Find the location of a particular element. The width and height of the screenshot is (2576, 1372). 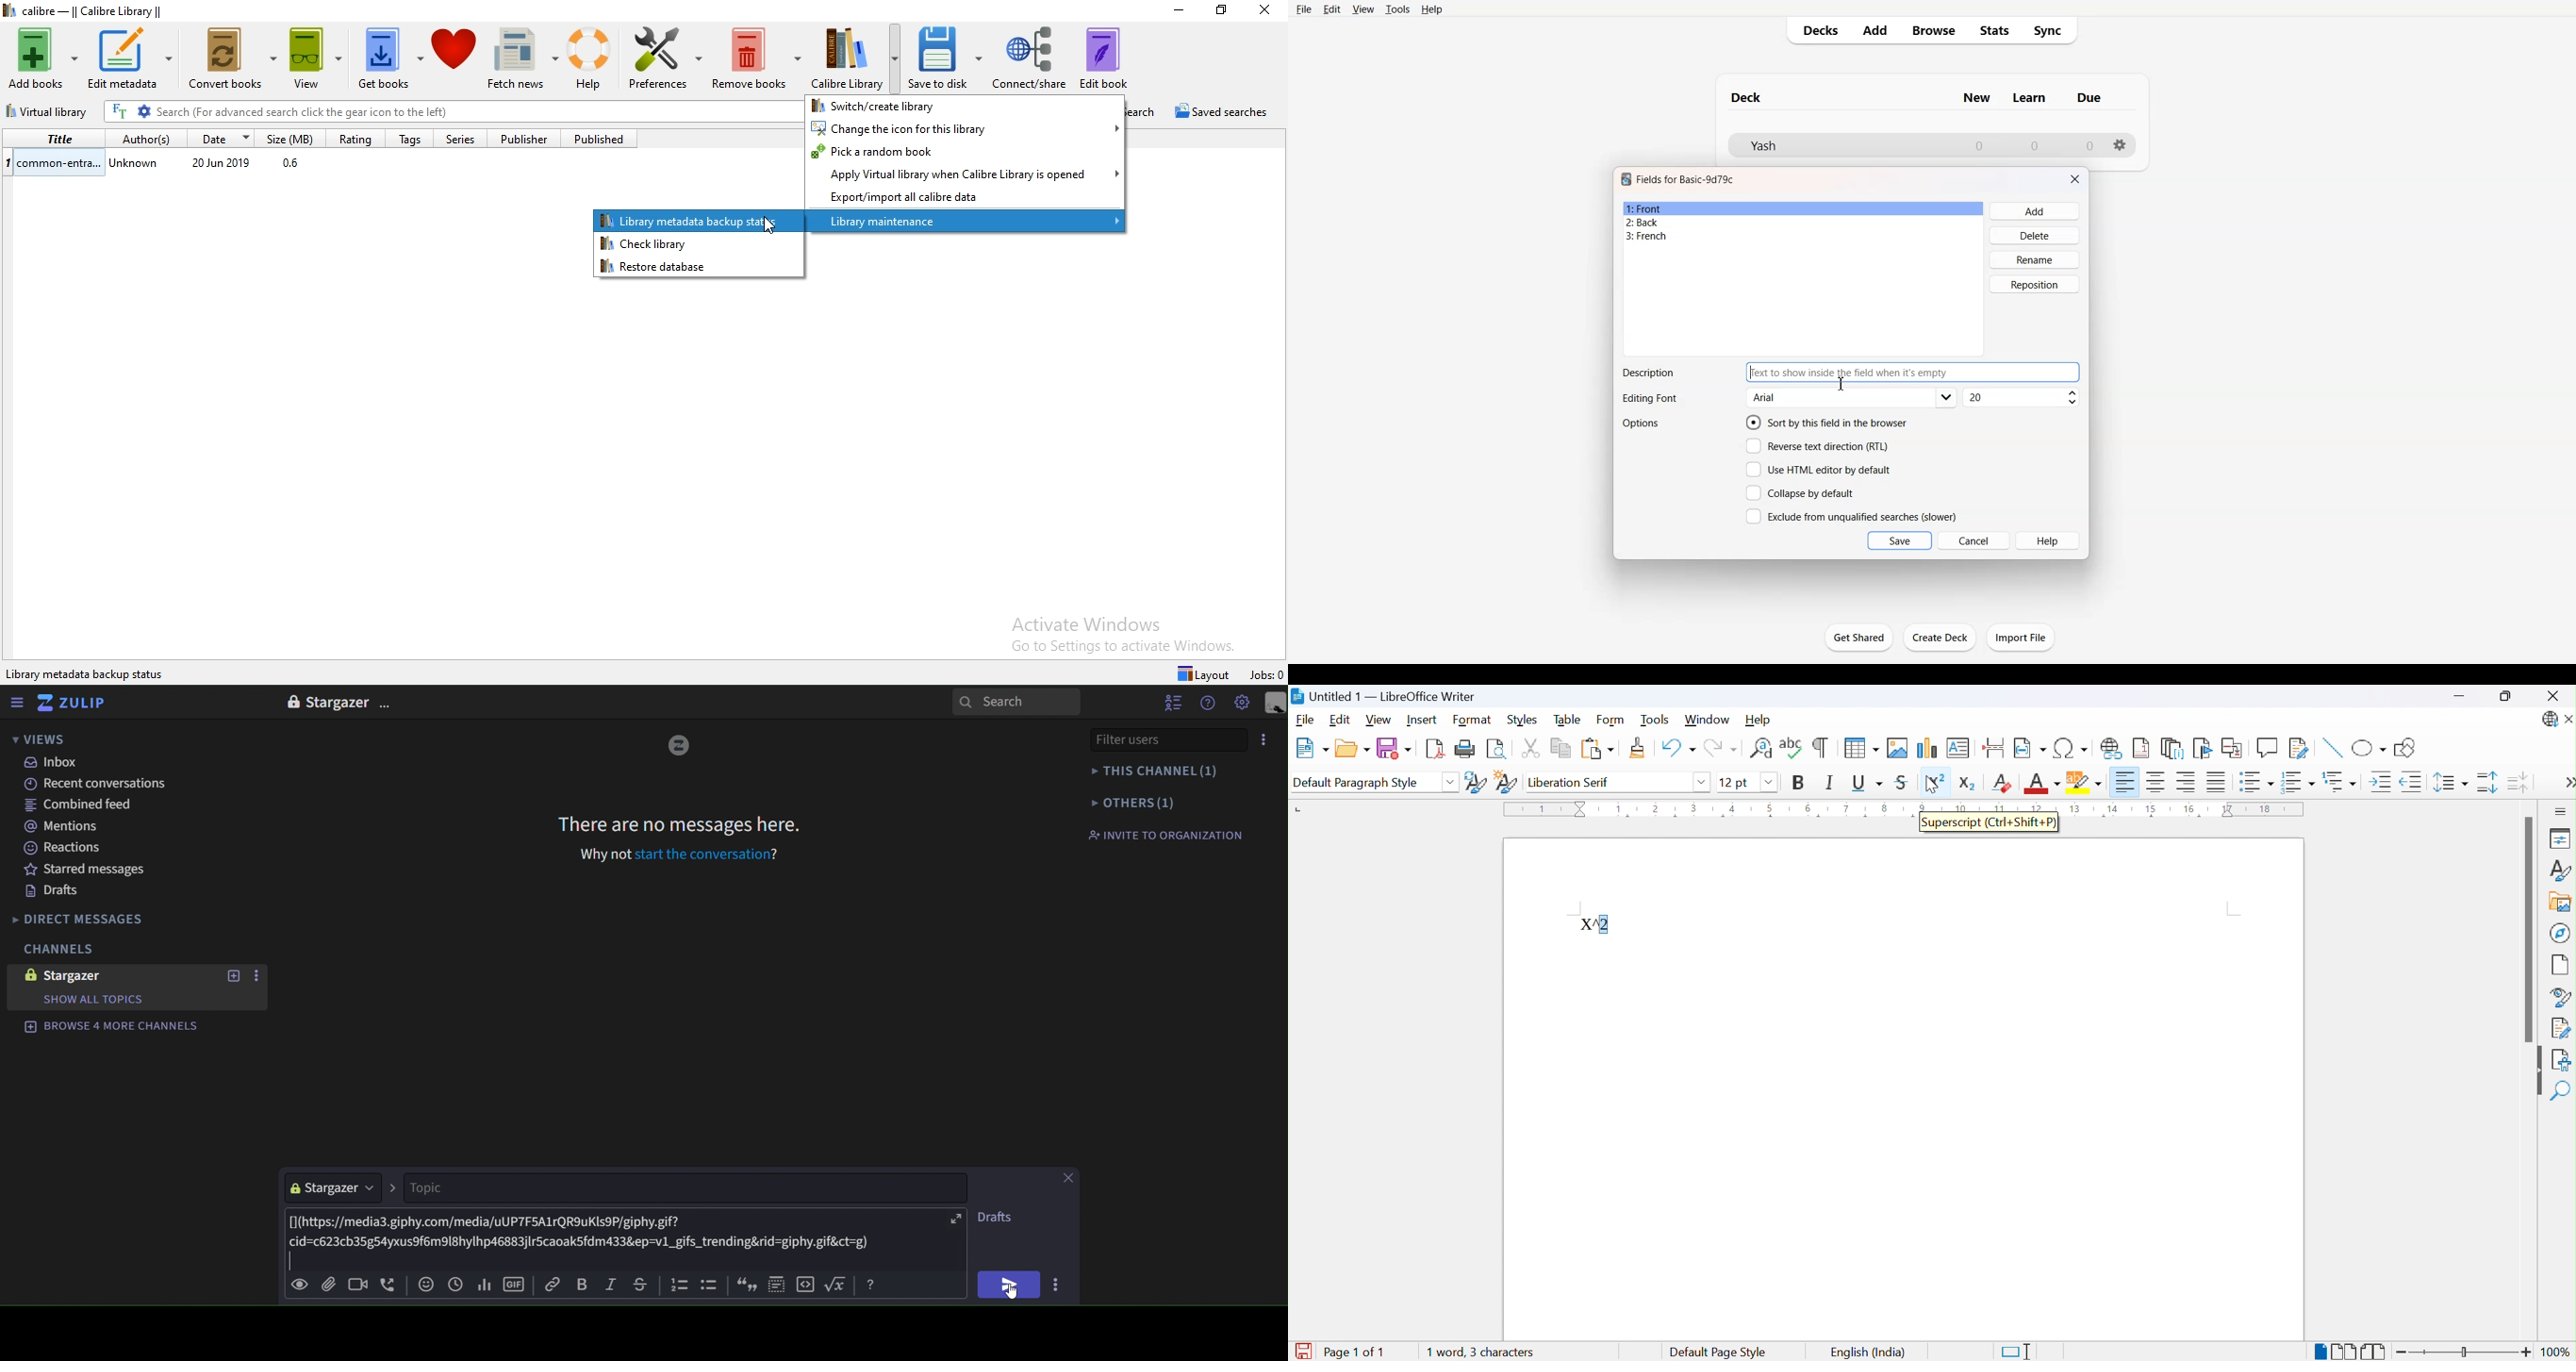

Number of New cards is located at coordinates (1979, 146).